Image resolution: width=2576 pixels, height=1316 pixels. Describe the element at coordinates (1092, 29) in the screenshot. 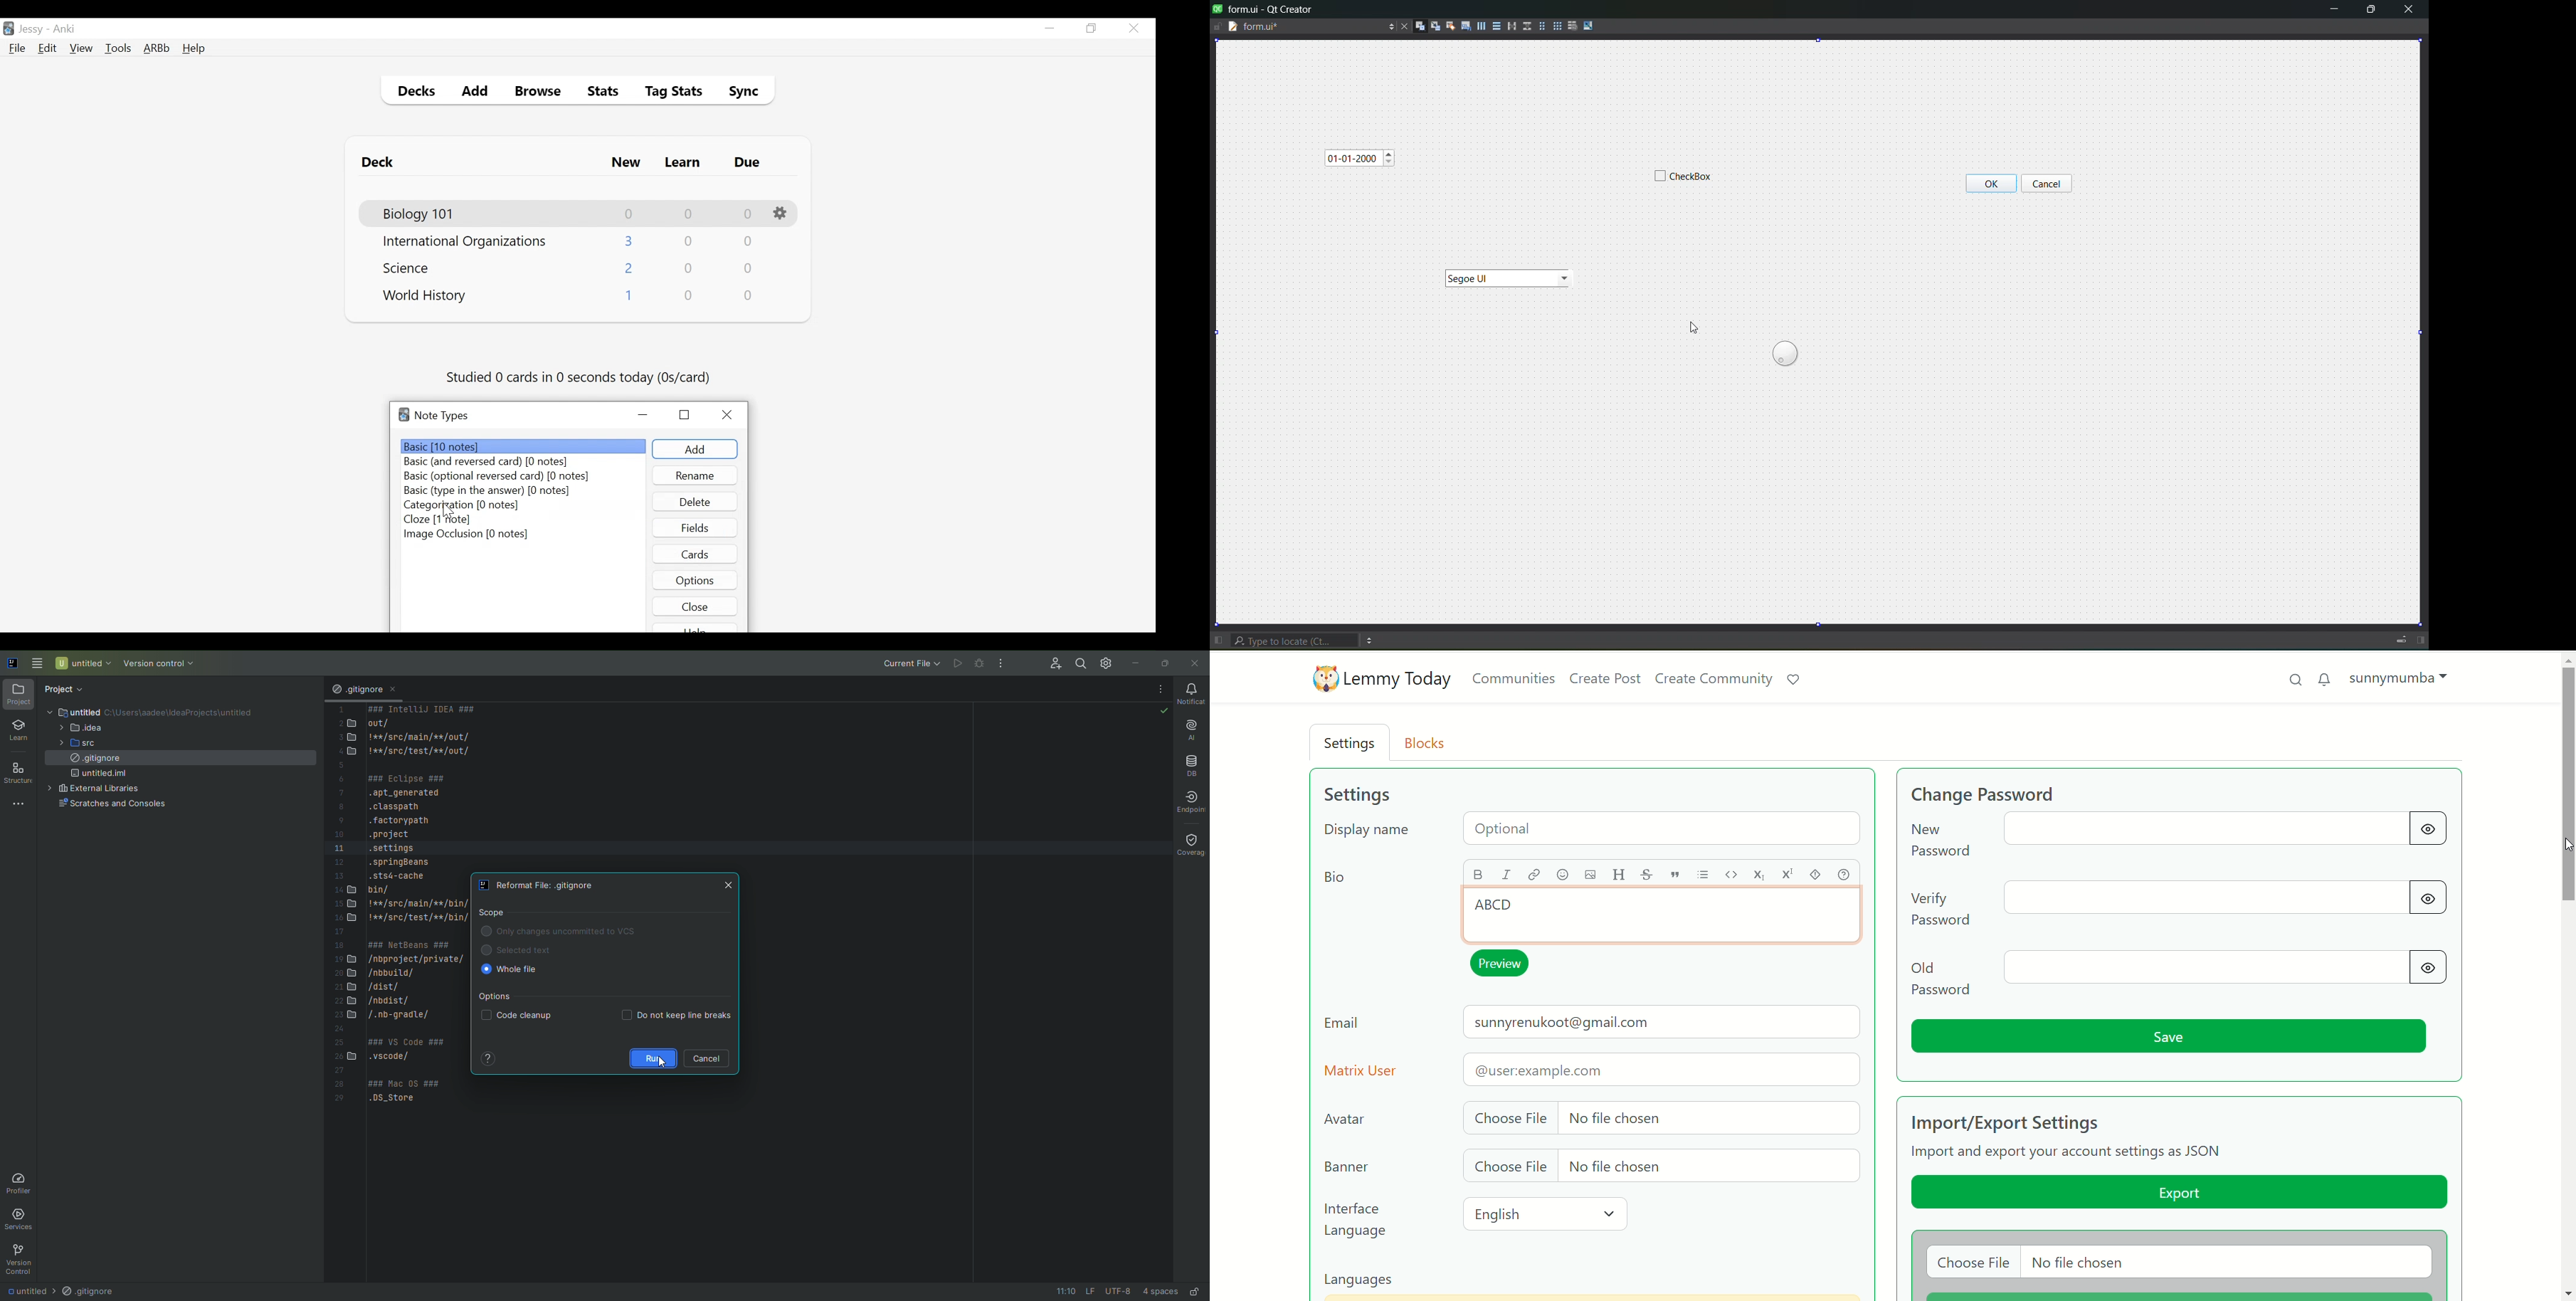

I see `Restore` at that location.